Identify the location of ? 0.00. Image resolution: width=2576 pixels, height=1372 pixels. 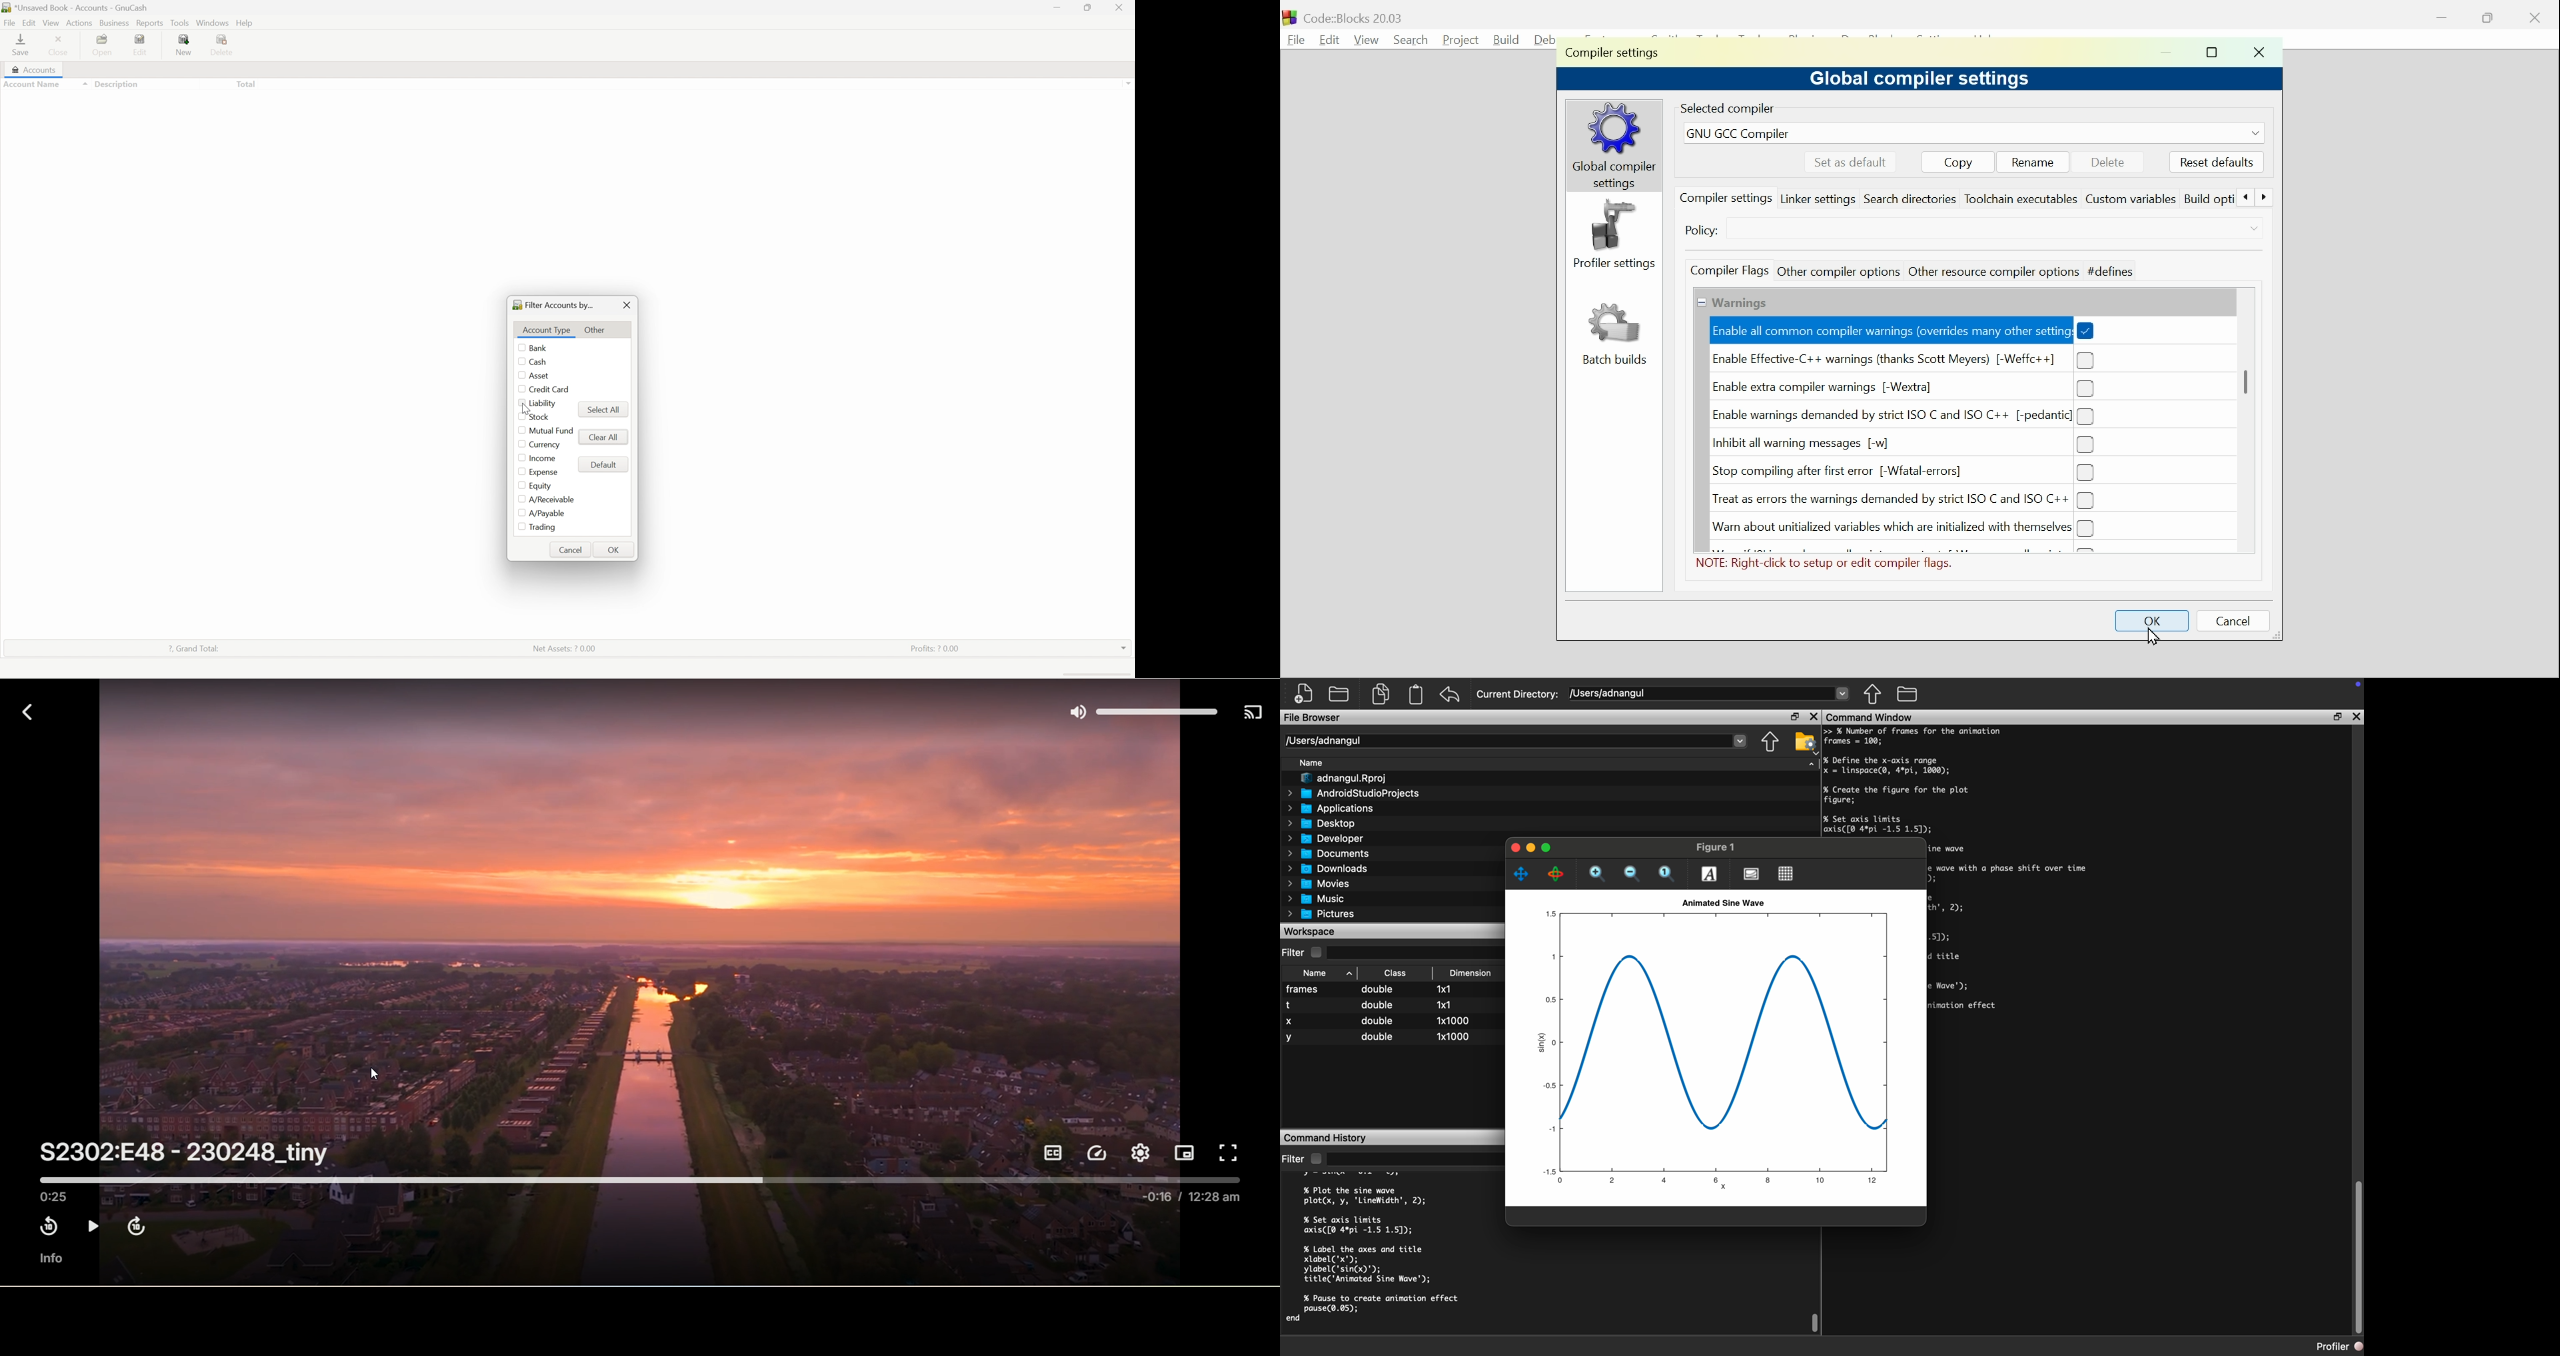
(246, 124).